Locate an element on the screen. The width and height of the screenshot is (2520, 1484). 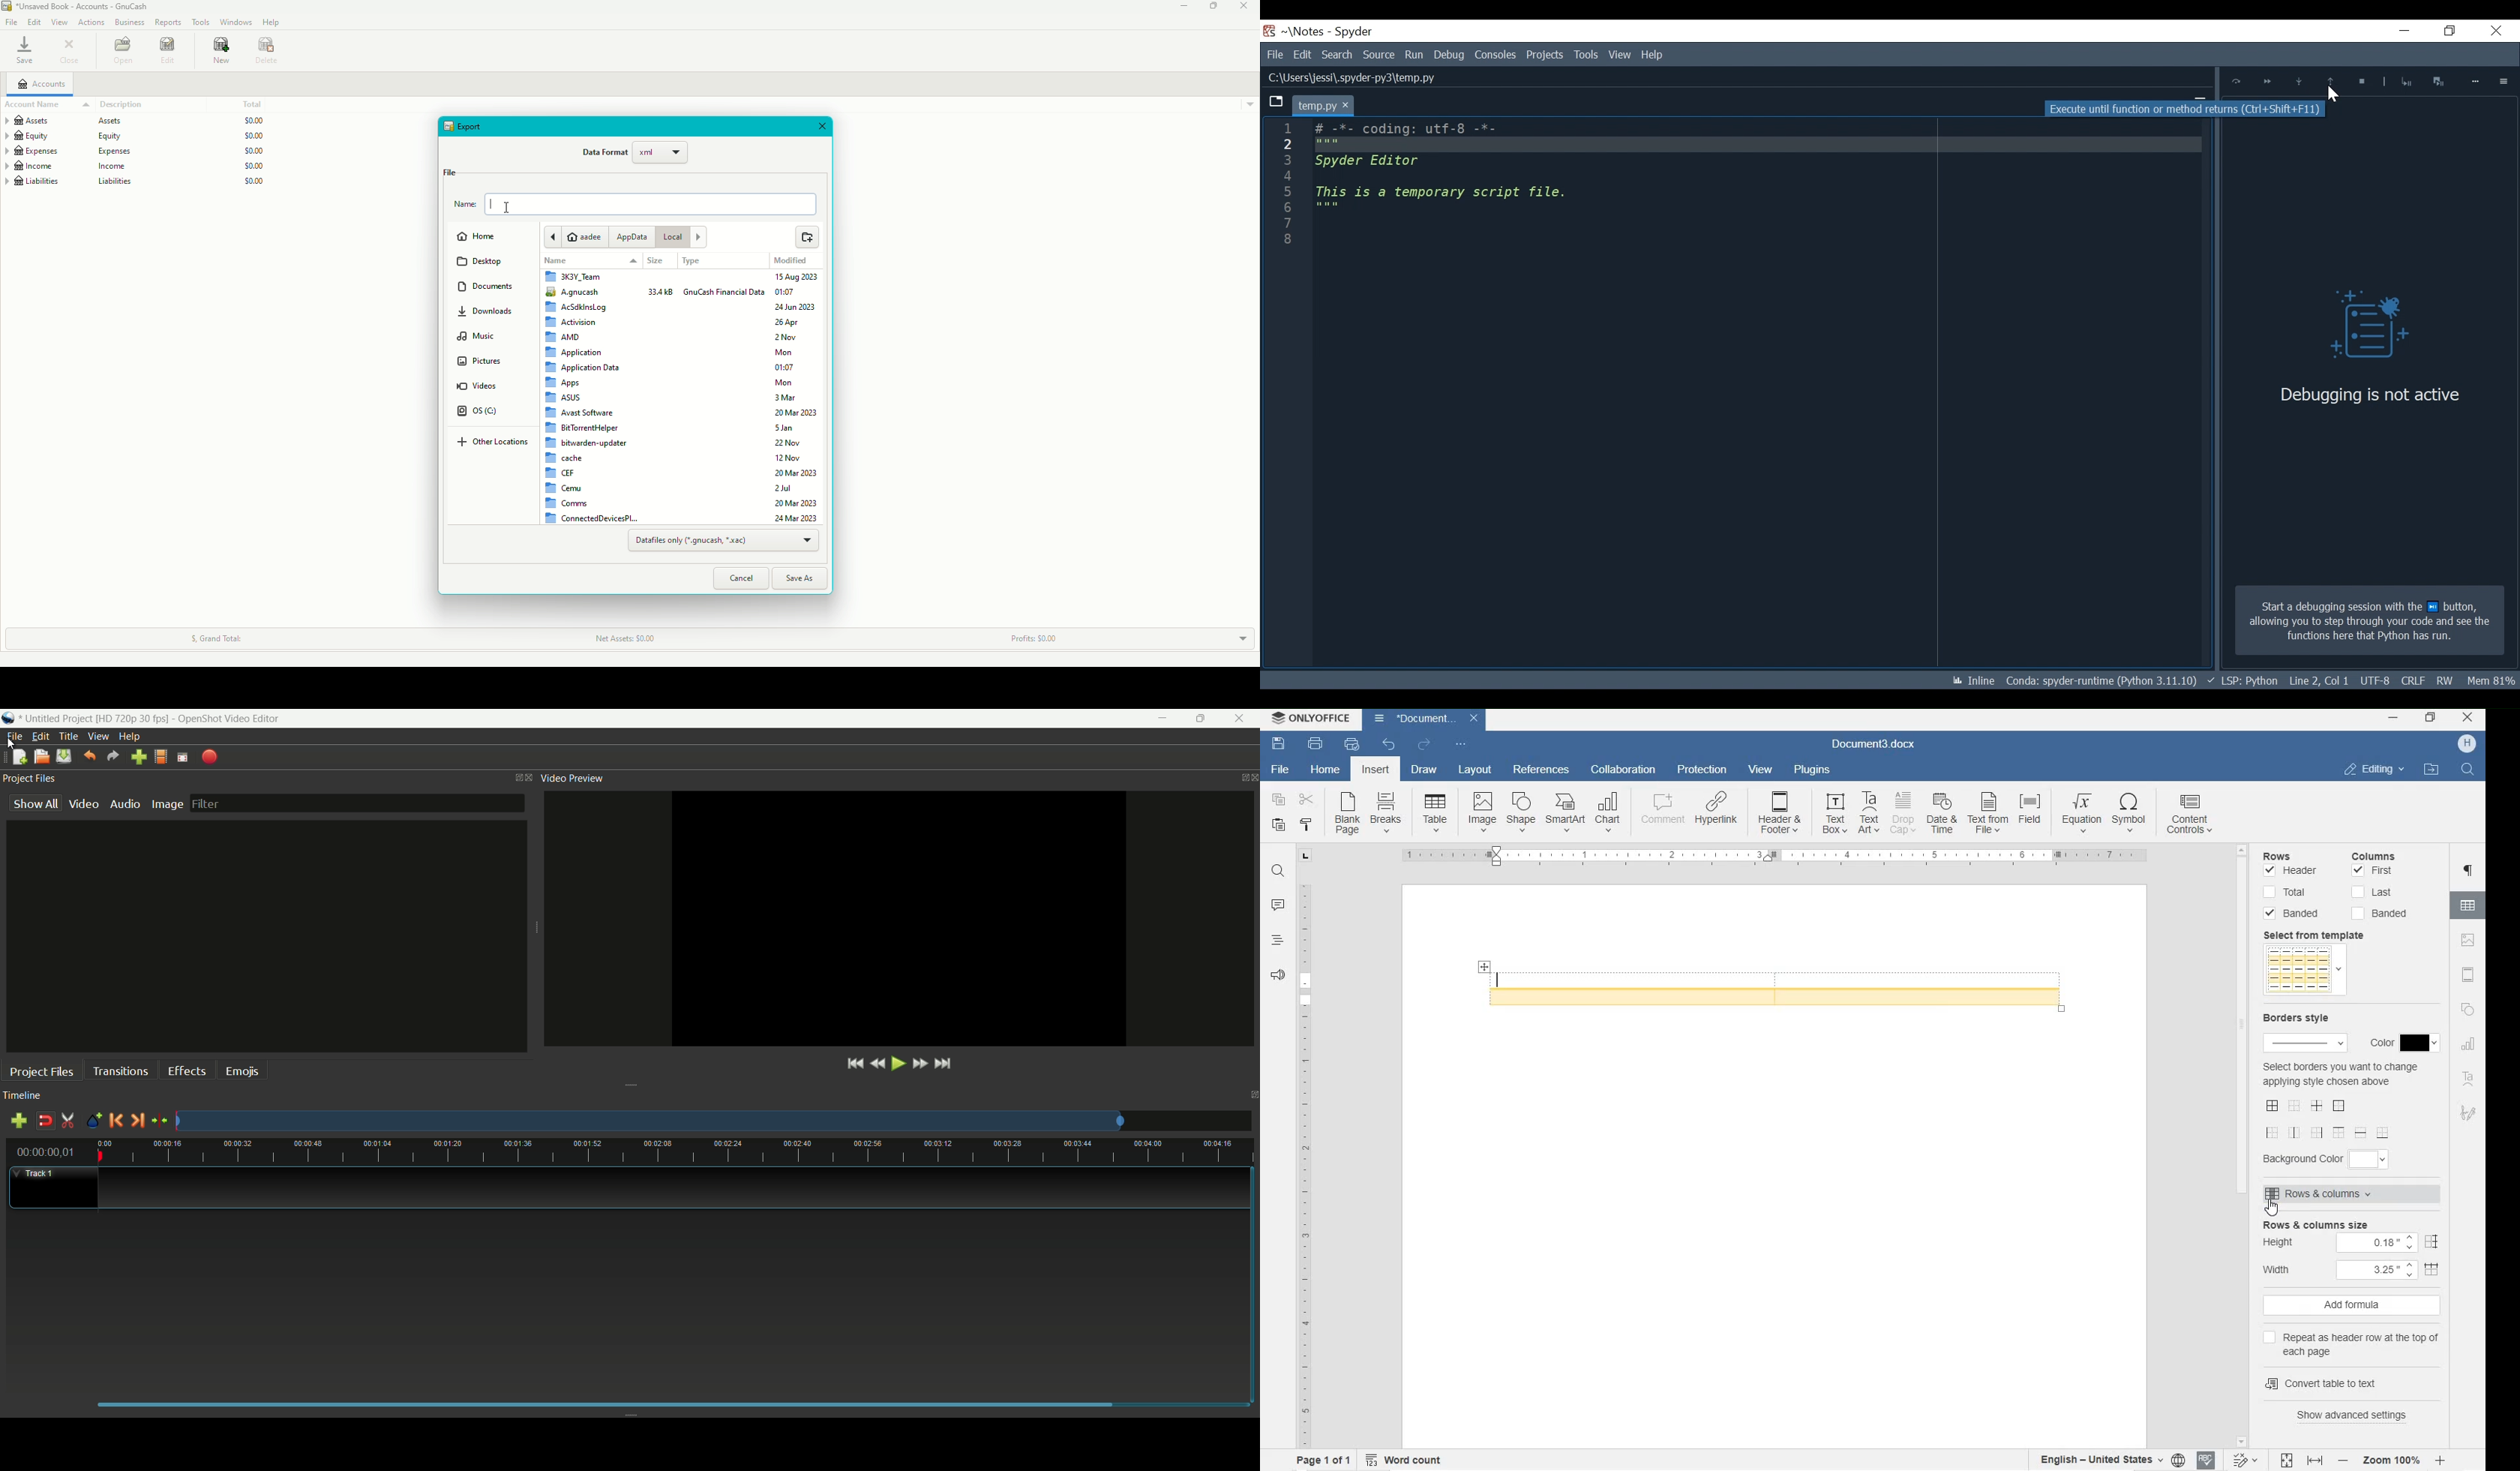
Execute until functions/method returns is located at coordinates (2185, 108).